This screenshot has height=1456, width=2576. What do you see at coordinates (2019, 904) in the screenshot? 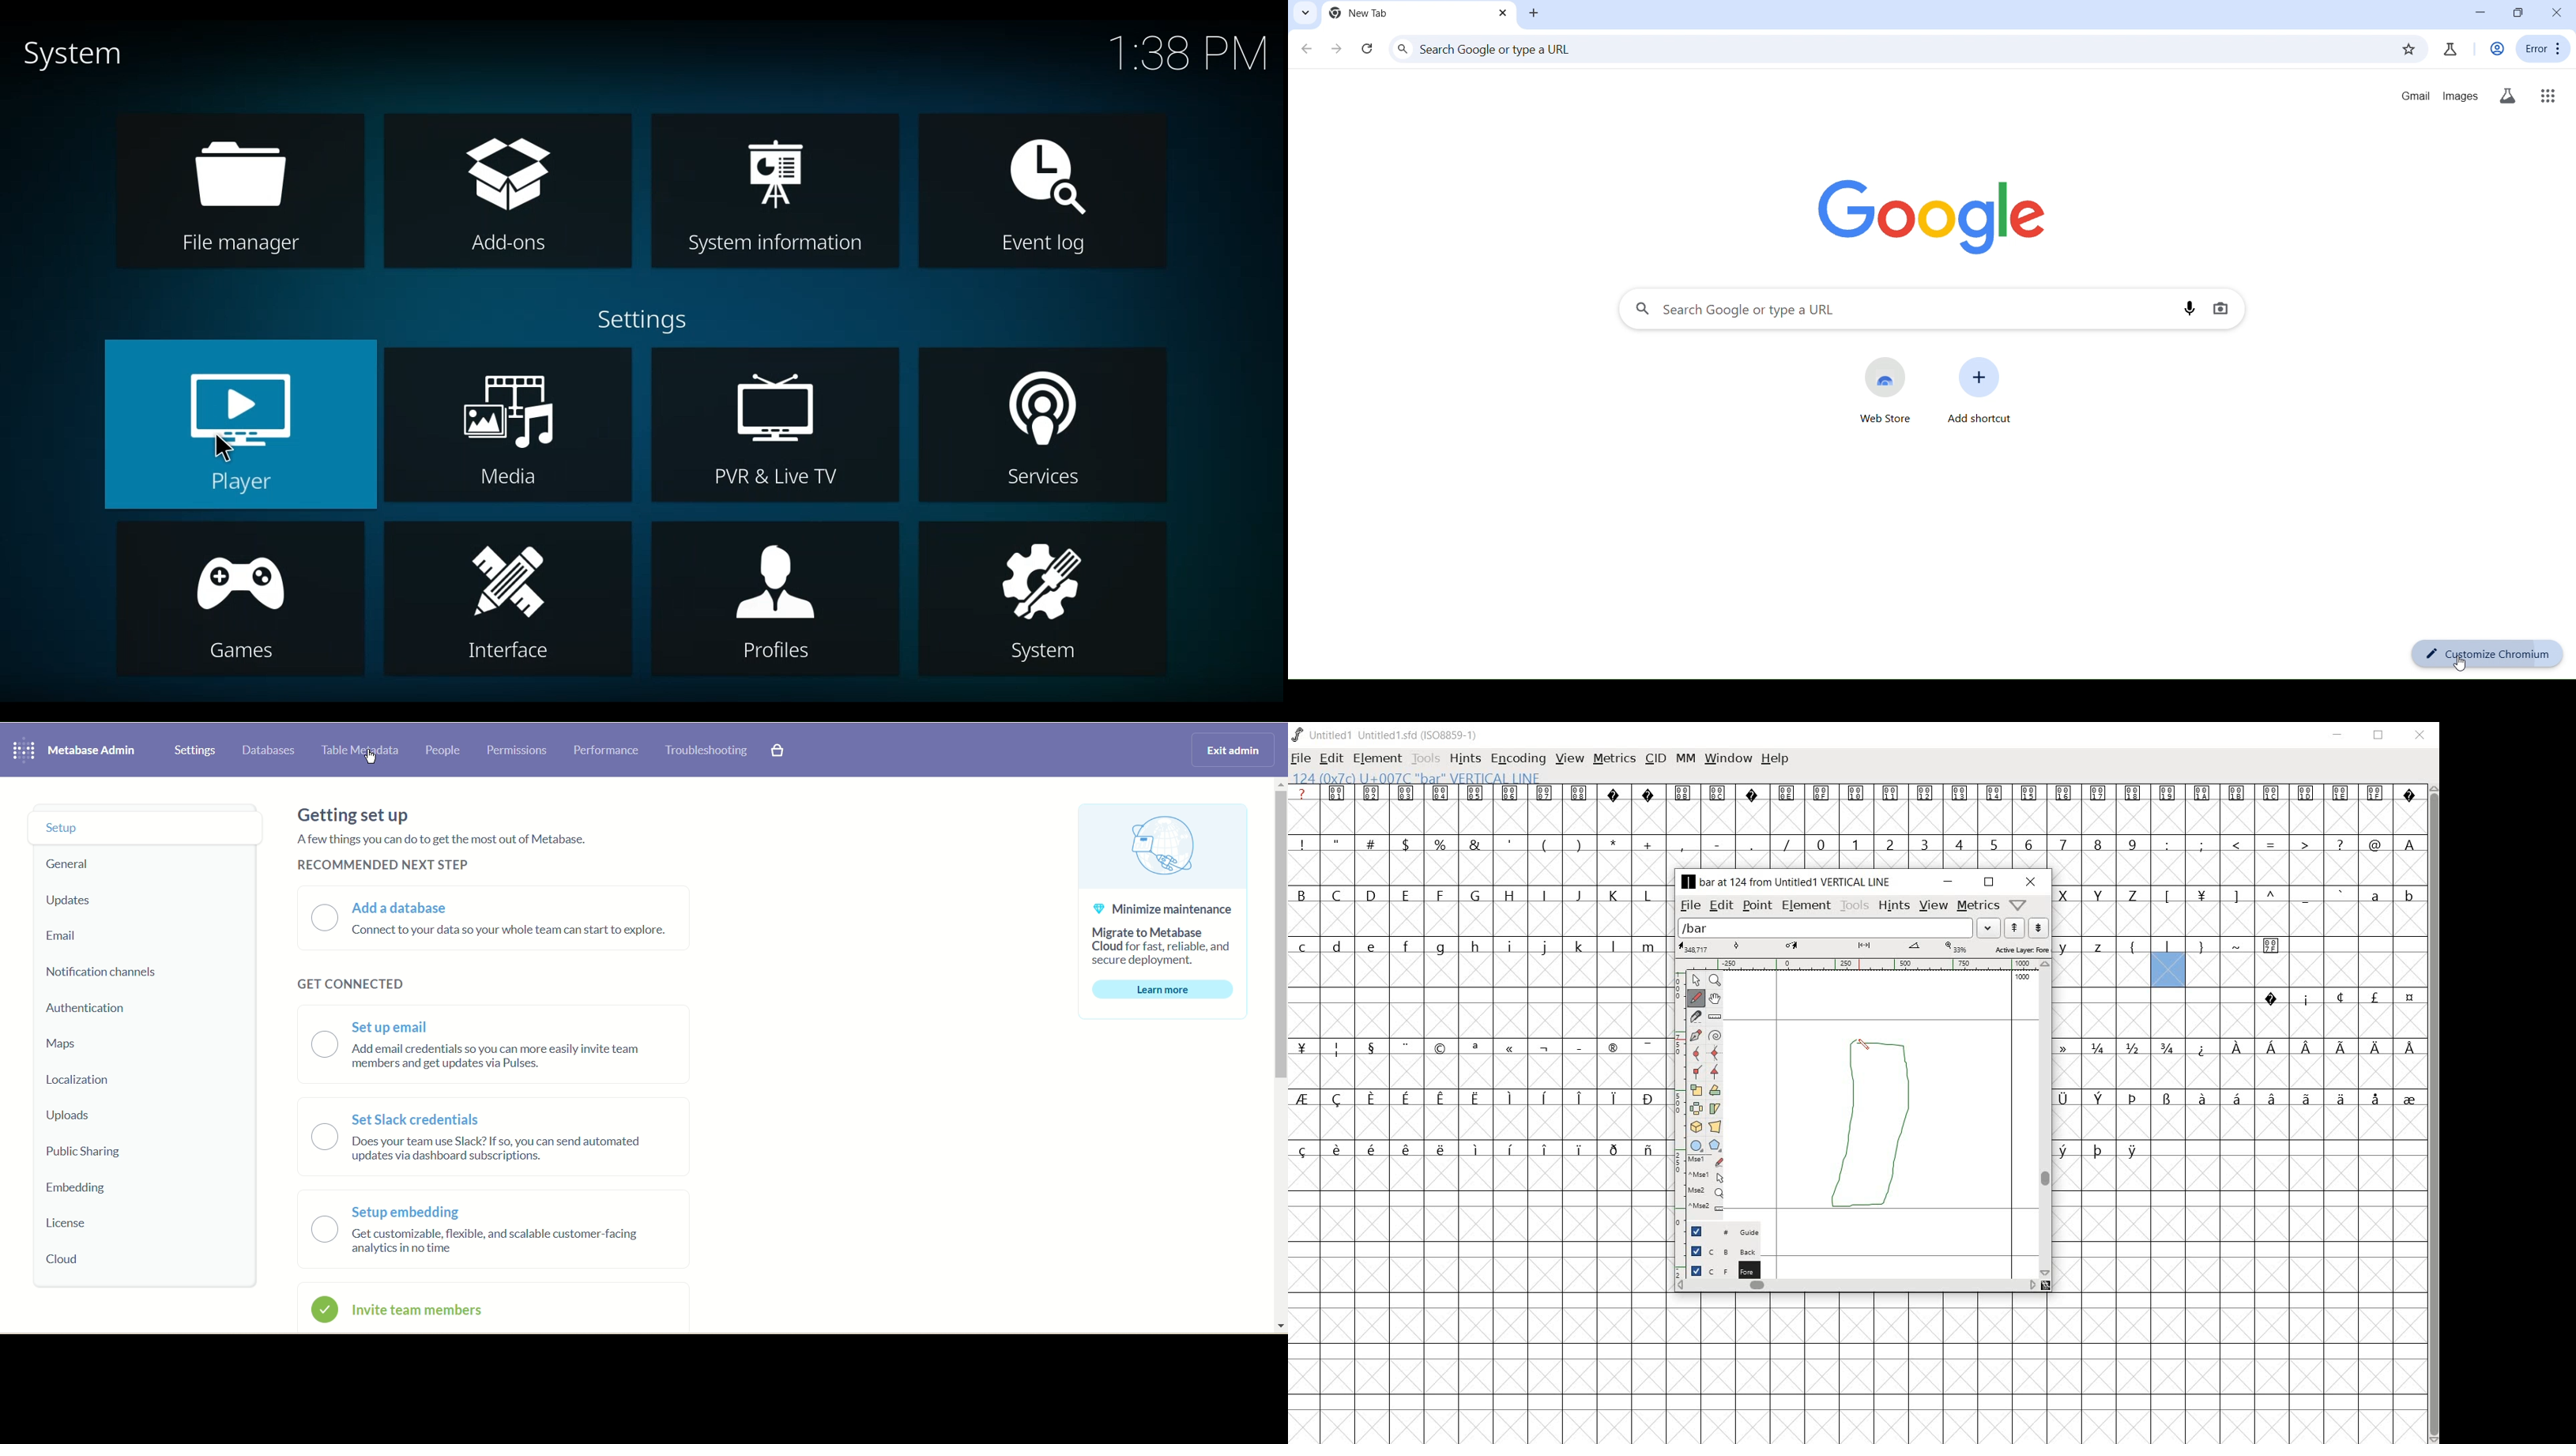
I see `help/window` at bounding box center [2019, 904].